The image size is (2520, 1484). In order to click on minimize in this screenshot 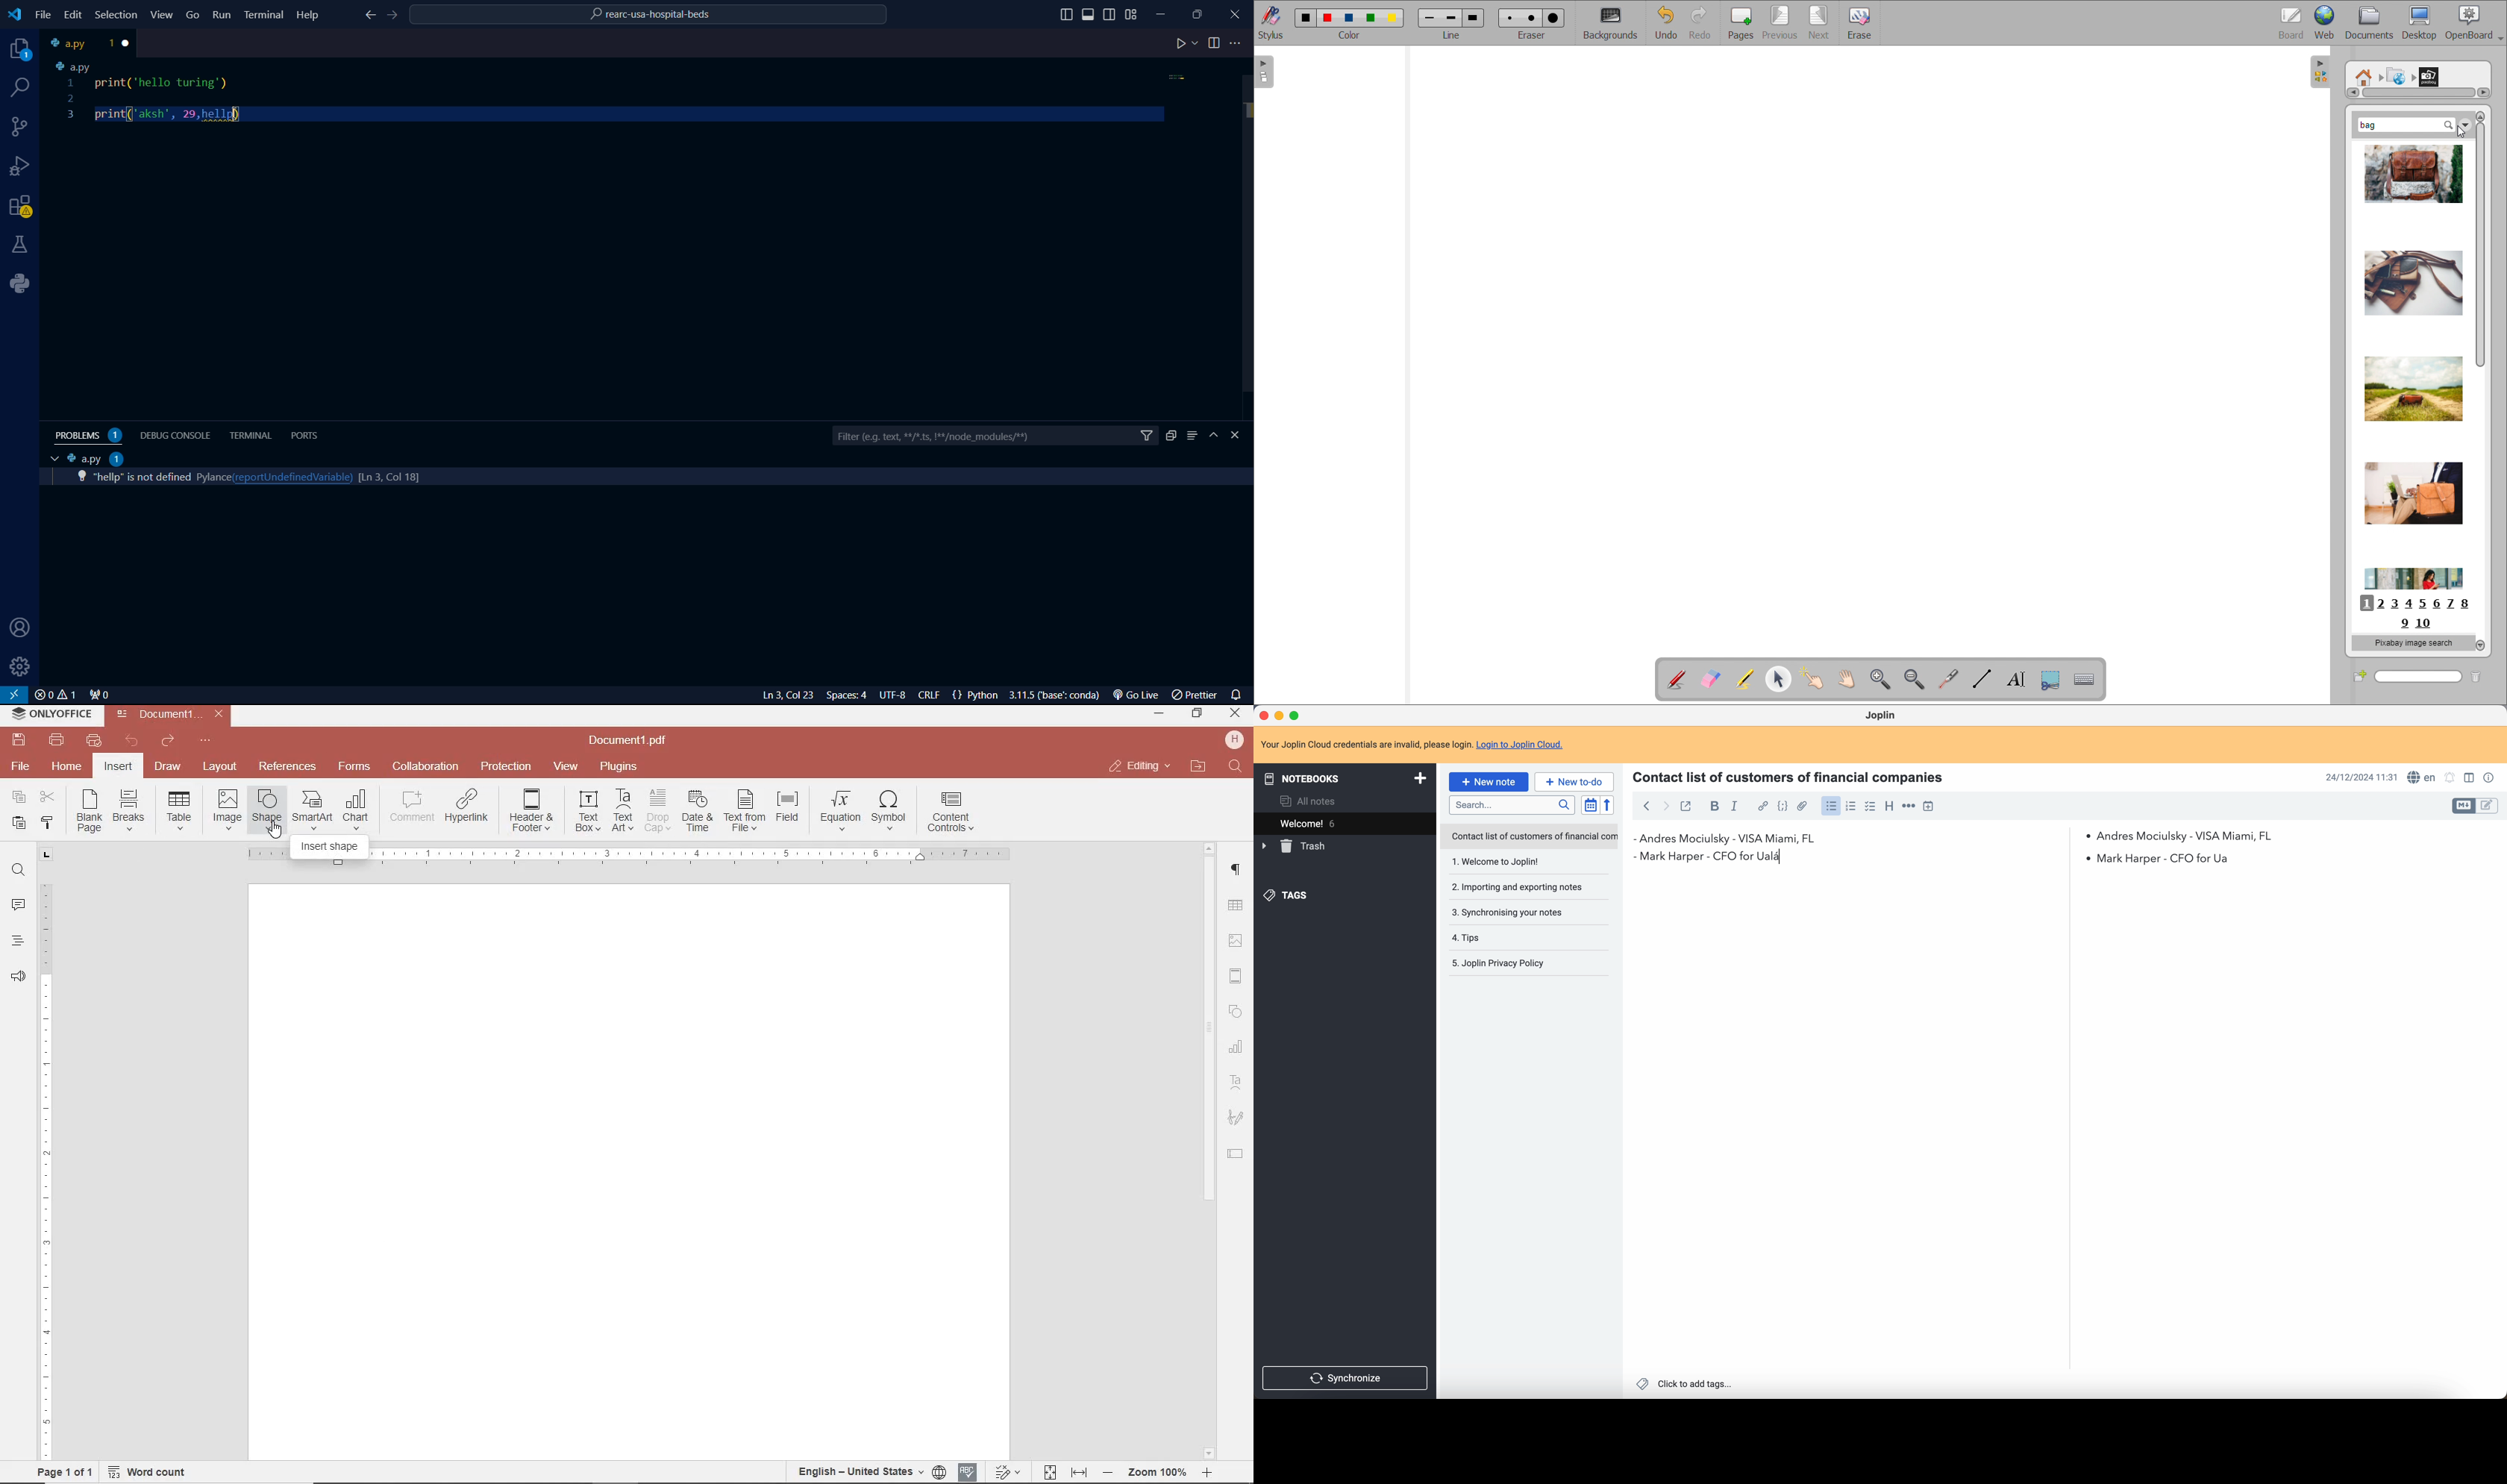, I will do `click(1160, 713)`.